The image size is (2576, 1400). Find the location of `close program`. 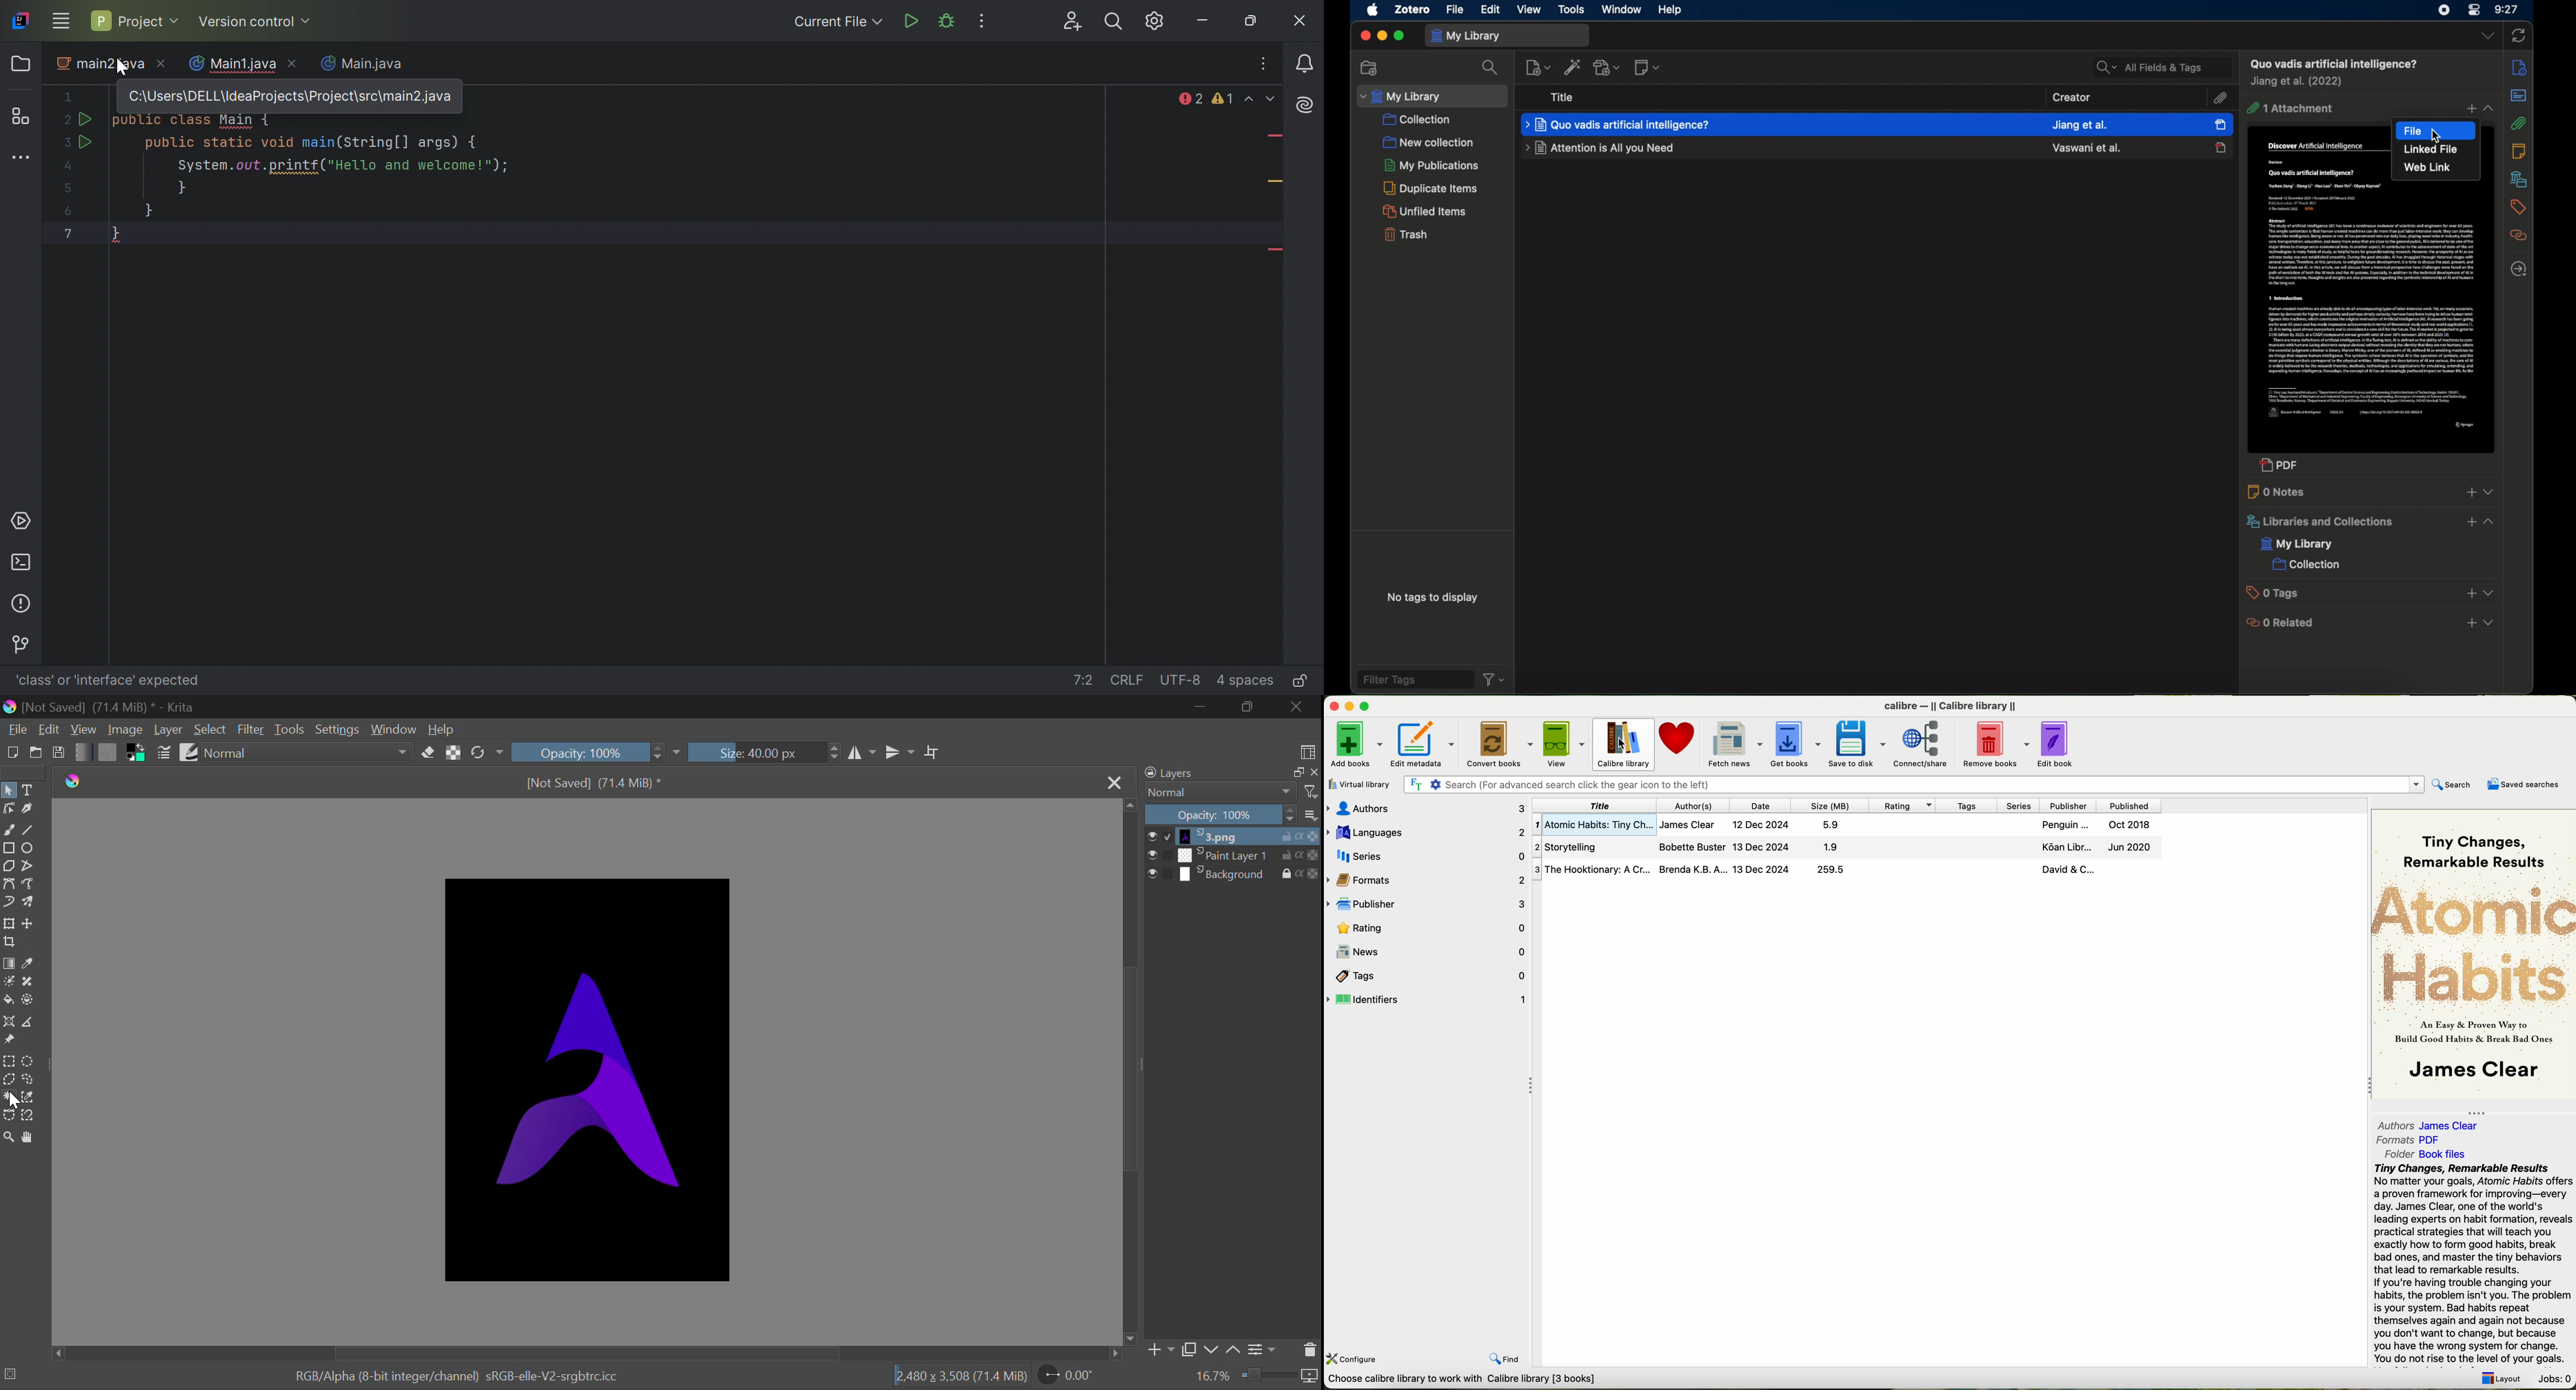

close program is located at coordinates (1332, 706).